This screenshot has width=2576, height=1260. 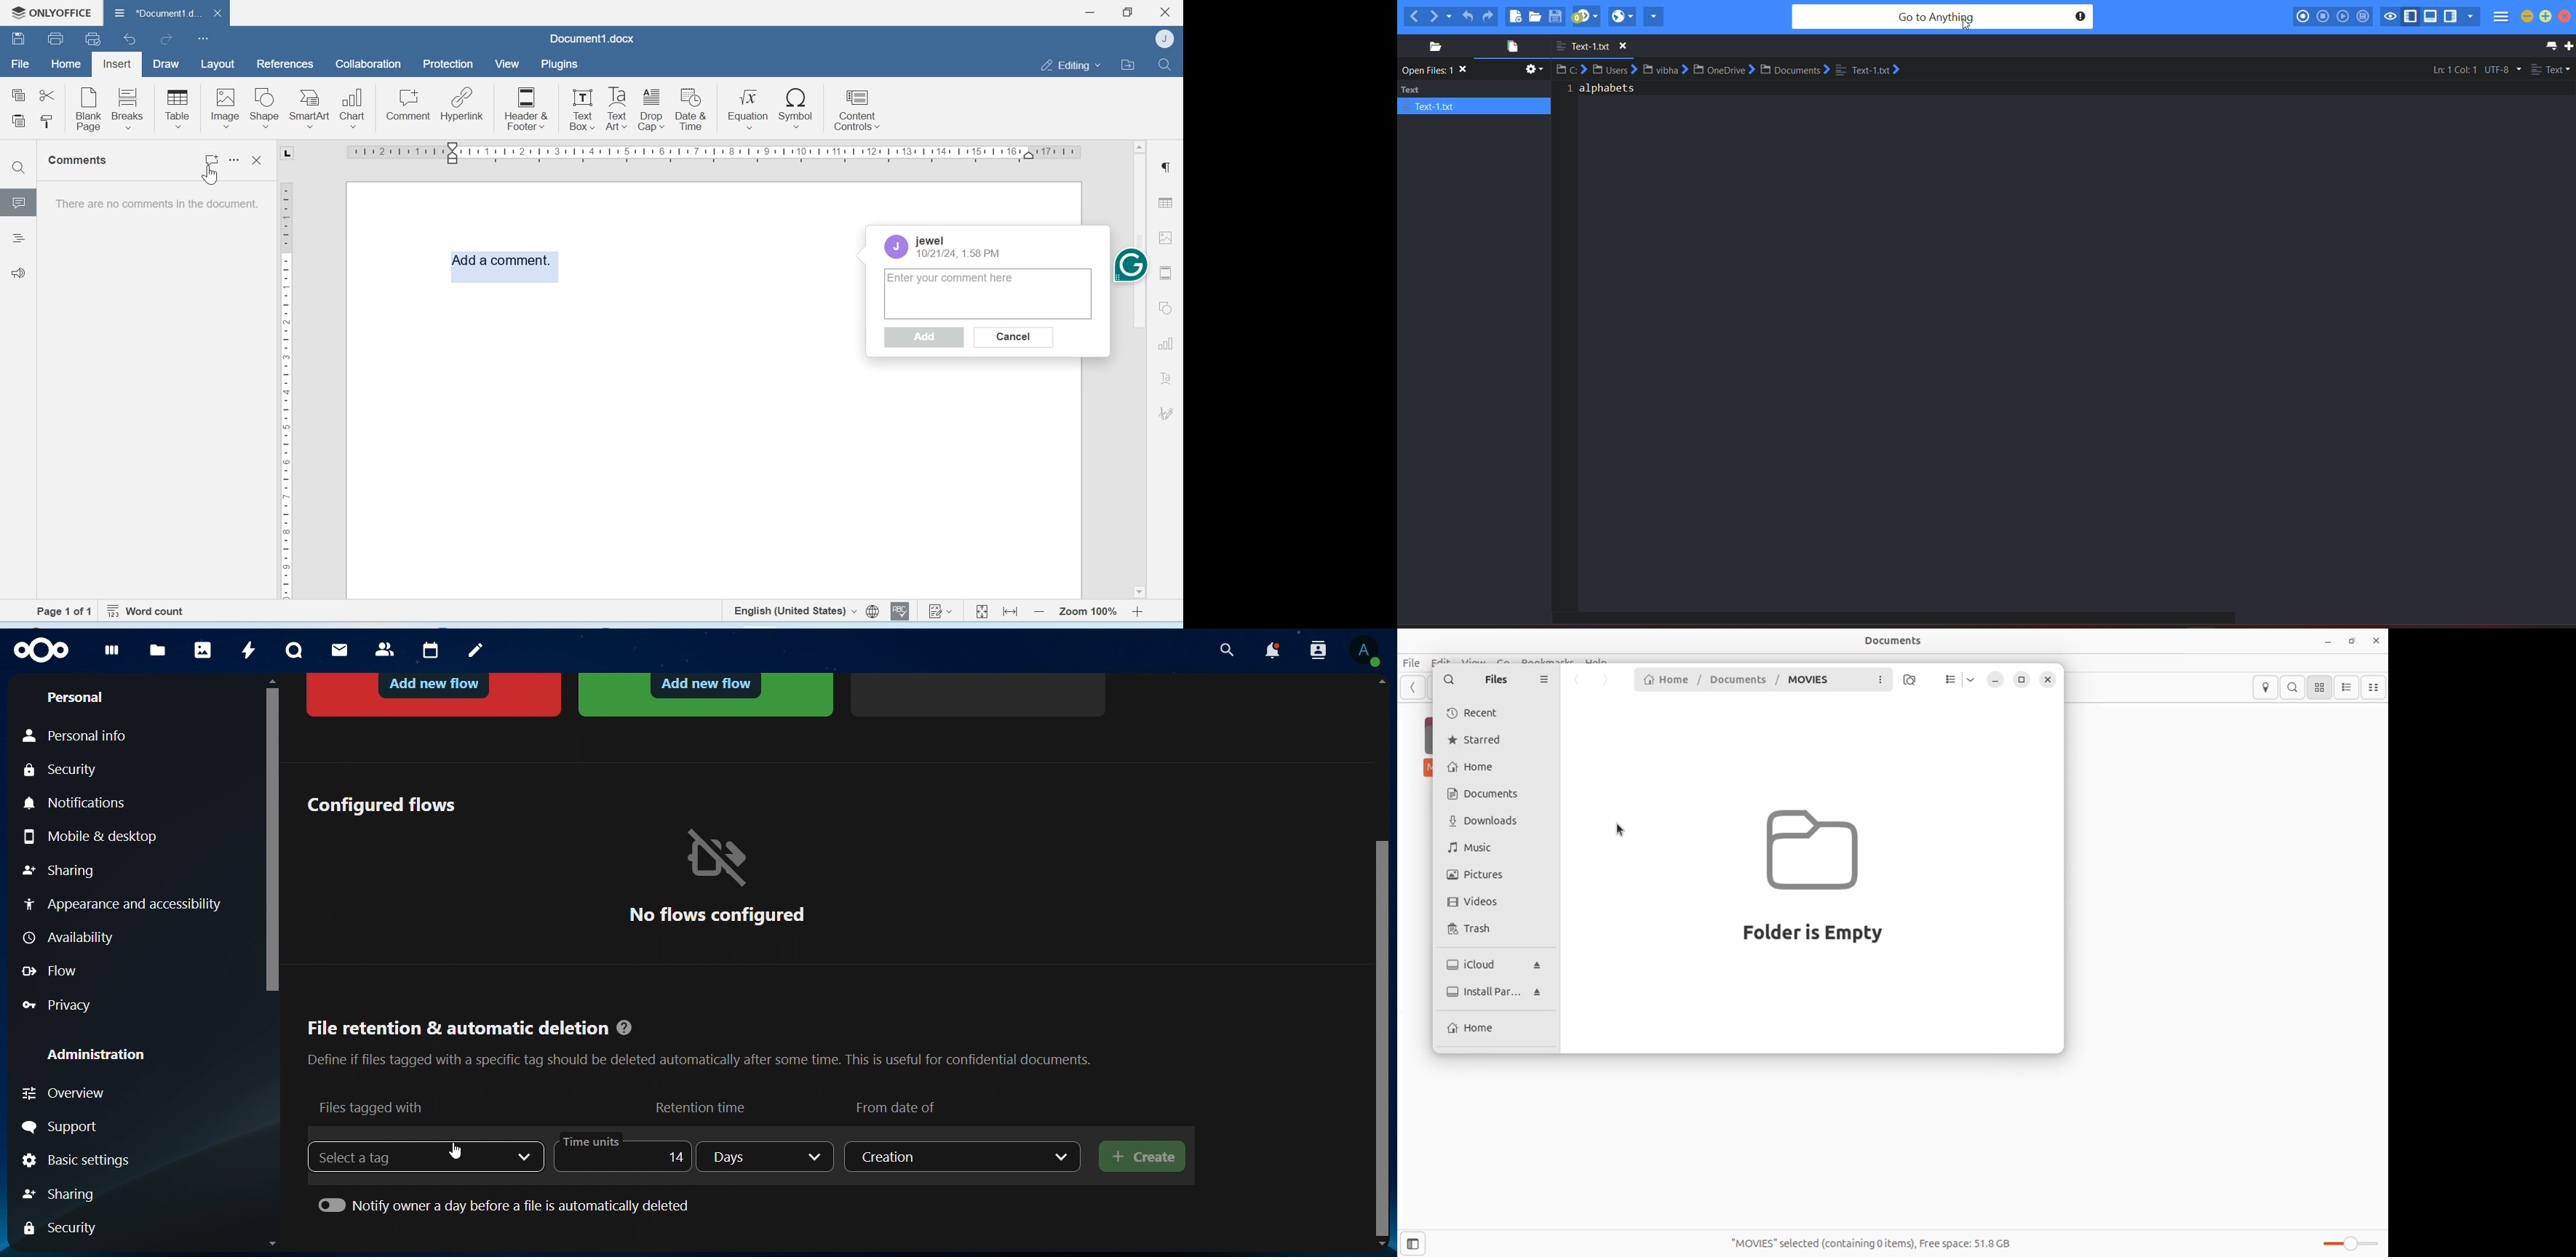 I want to click on basic settings, so click(x=78, y=1162).